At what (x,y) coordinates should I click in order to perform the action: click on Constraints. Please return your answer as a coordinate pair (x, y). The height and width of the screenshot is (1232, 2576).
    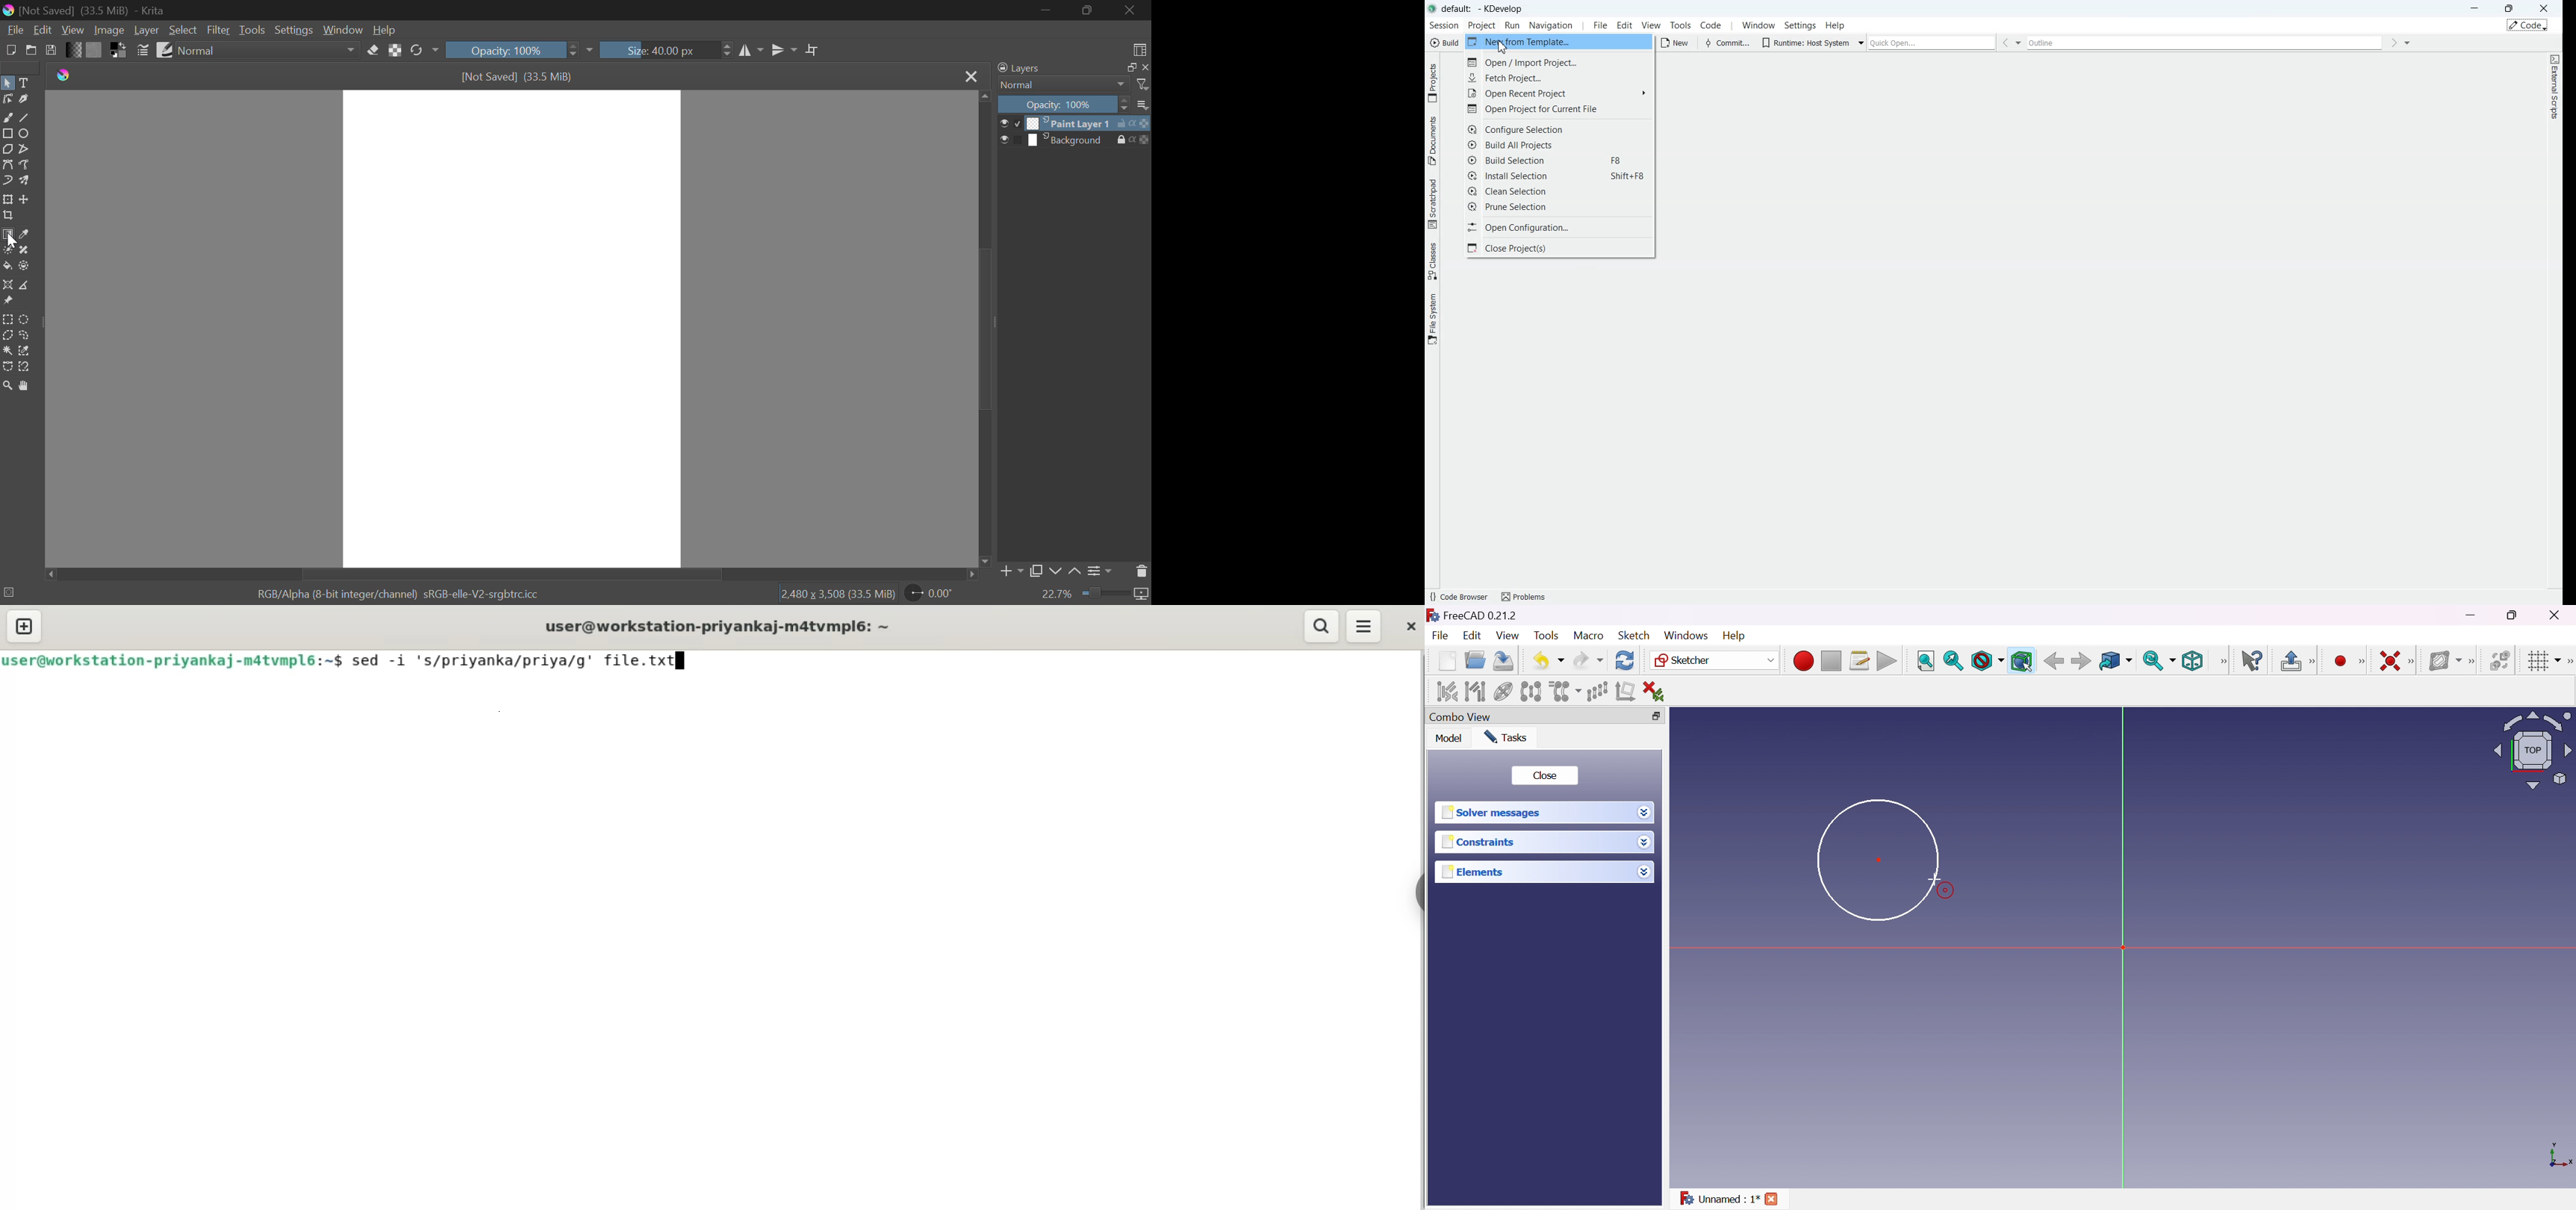
    Looking at the image, I should click on (1481, 842).